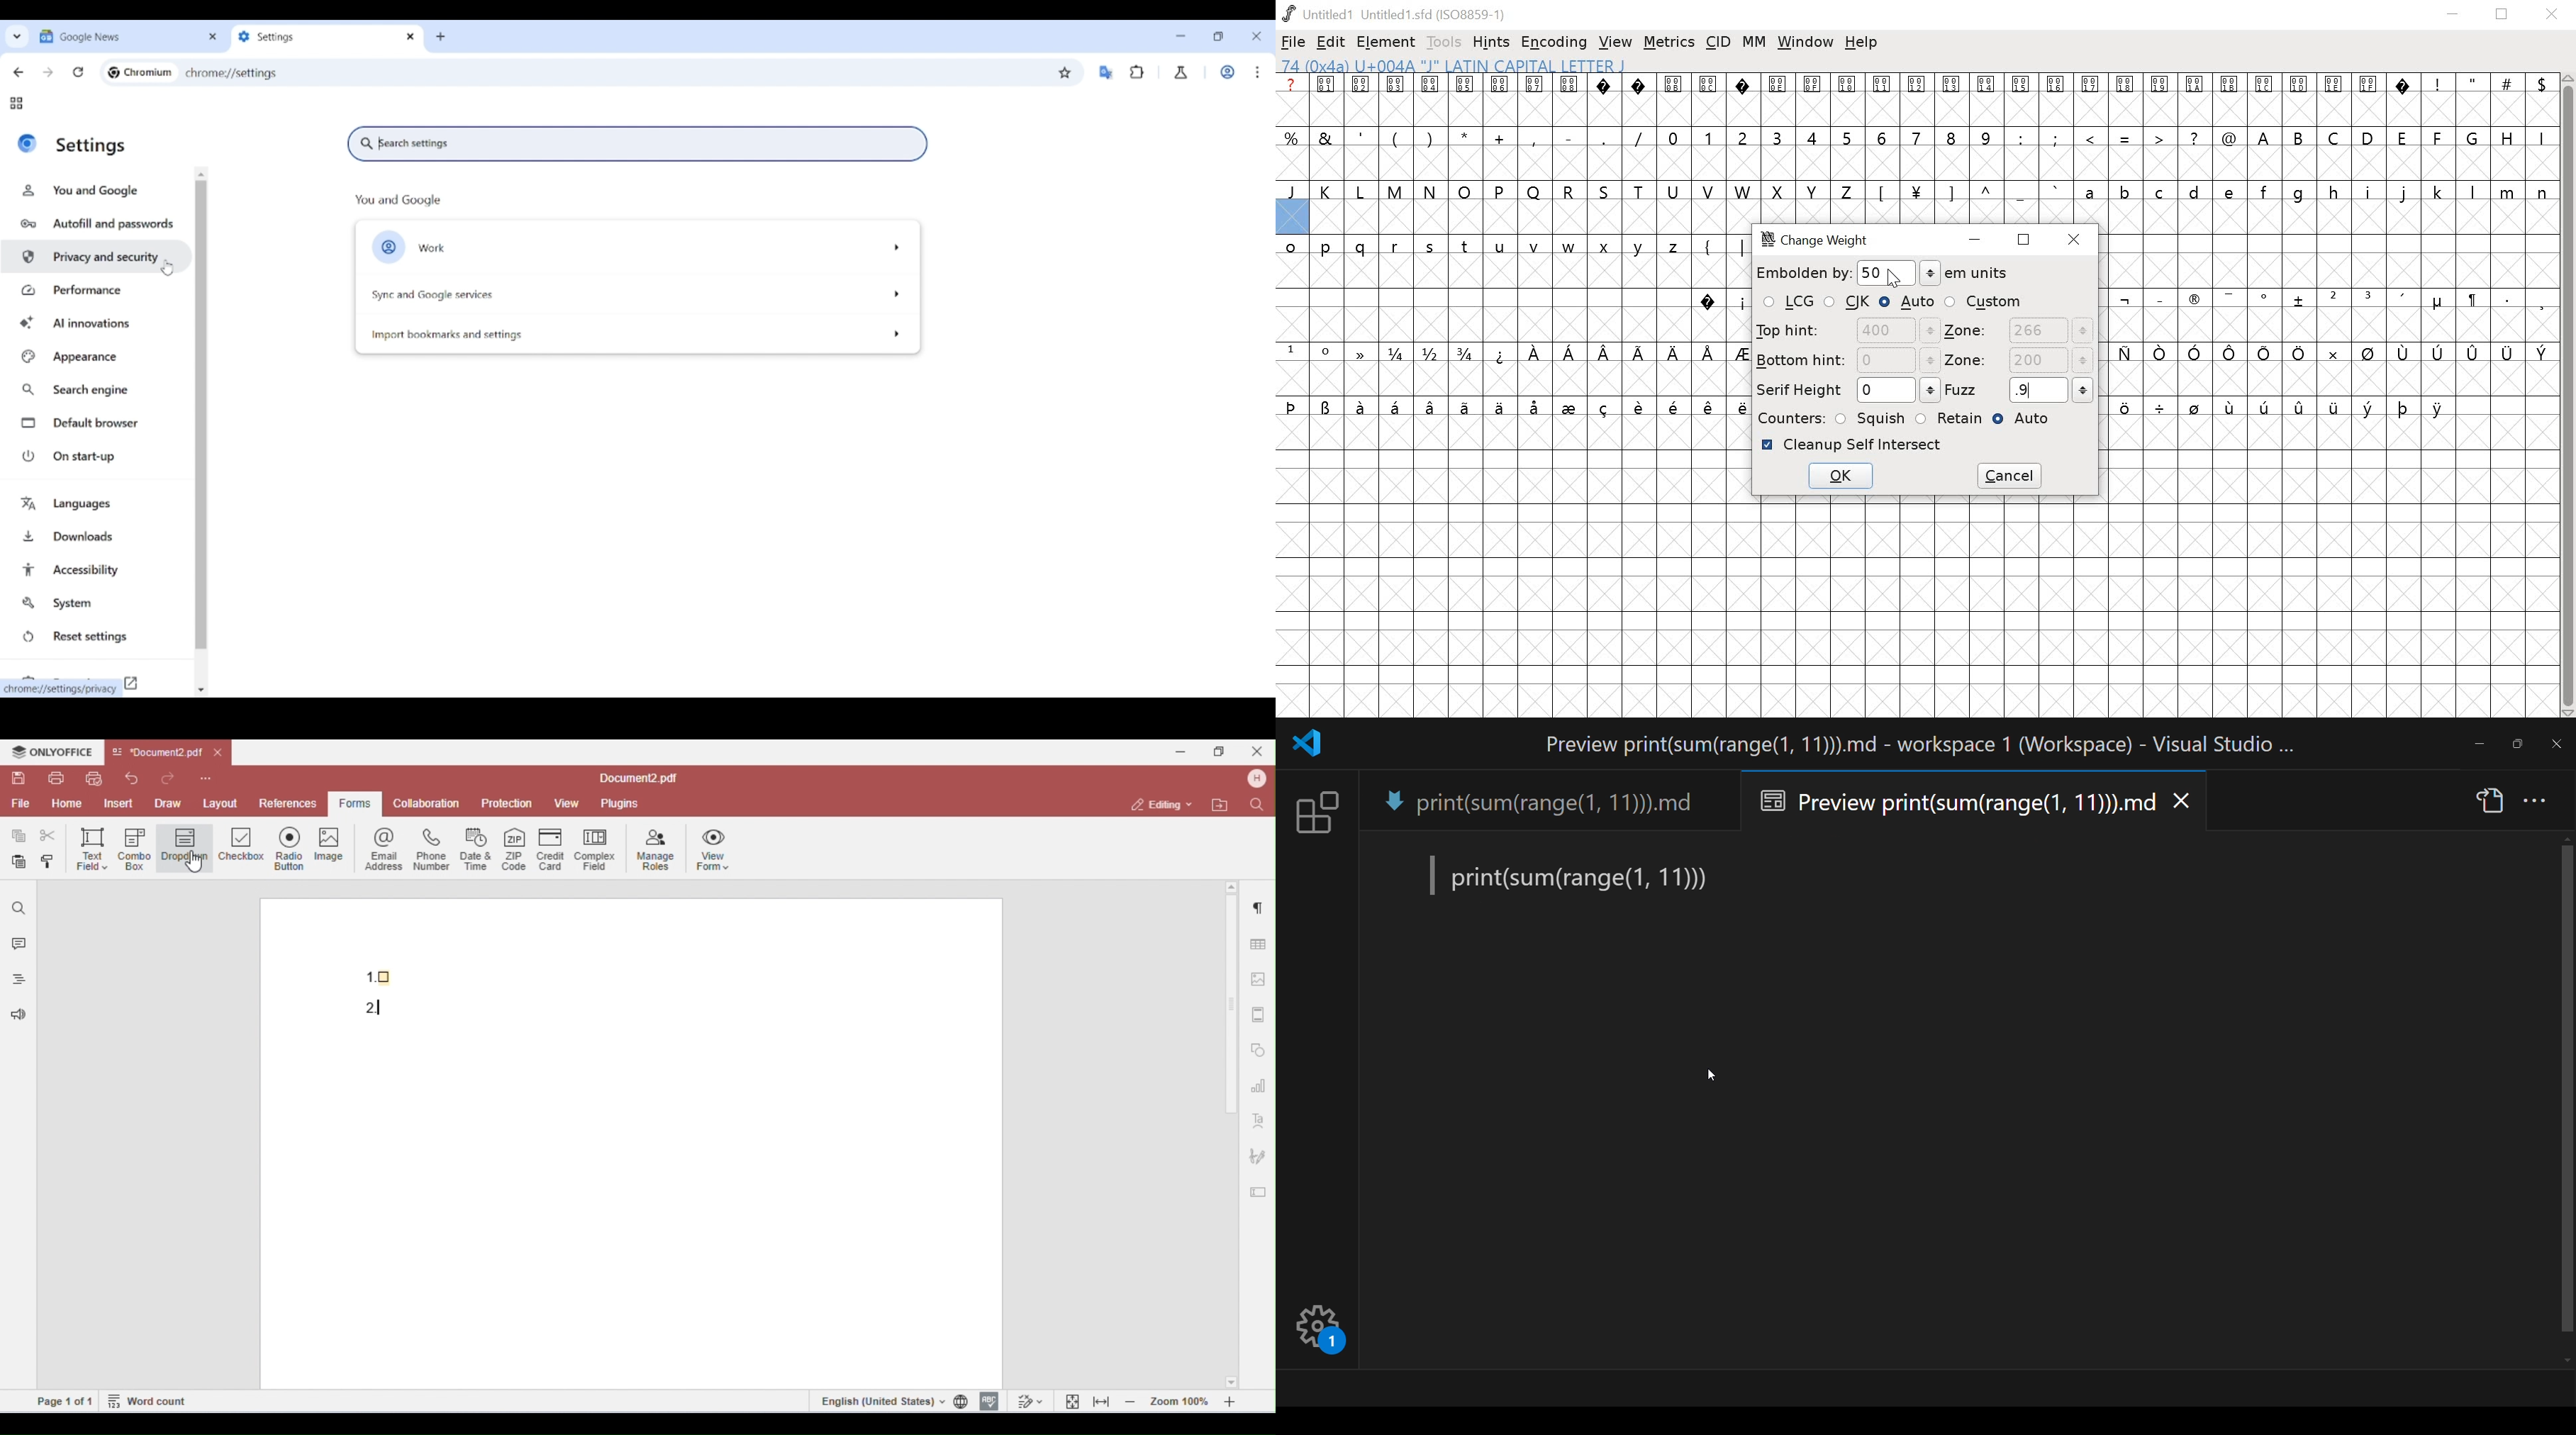 The width and height of the screenshot is (2576, 1456). I want to click on FUZZ, so click(2019, 389).